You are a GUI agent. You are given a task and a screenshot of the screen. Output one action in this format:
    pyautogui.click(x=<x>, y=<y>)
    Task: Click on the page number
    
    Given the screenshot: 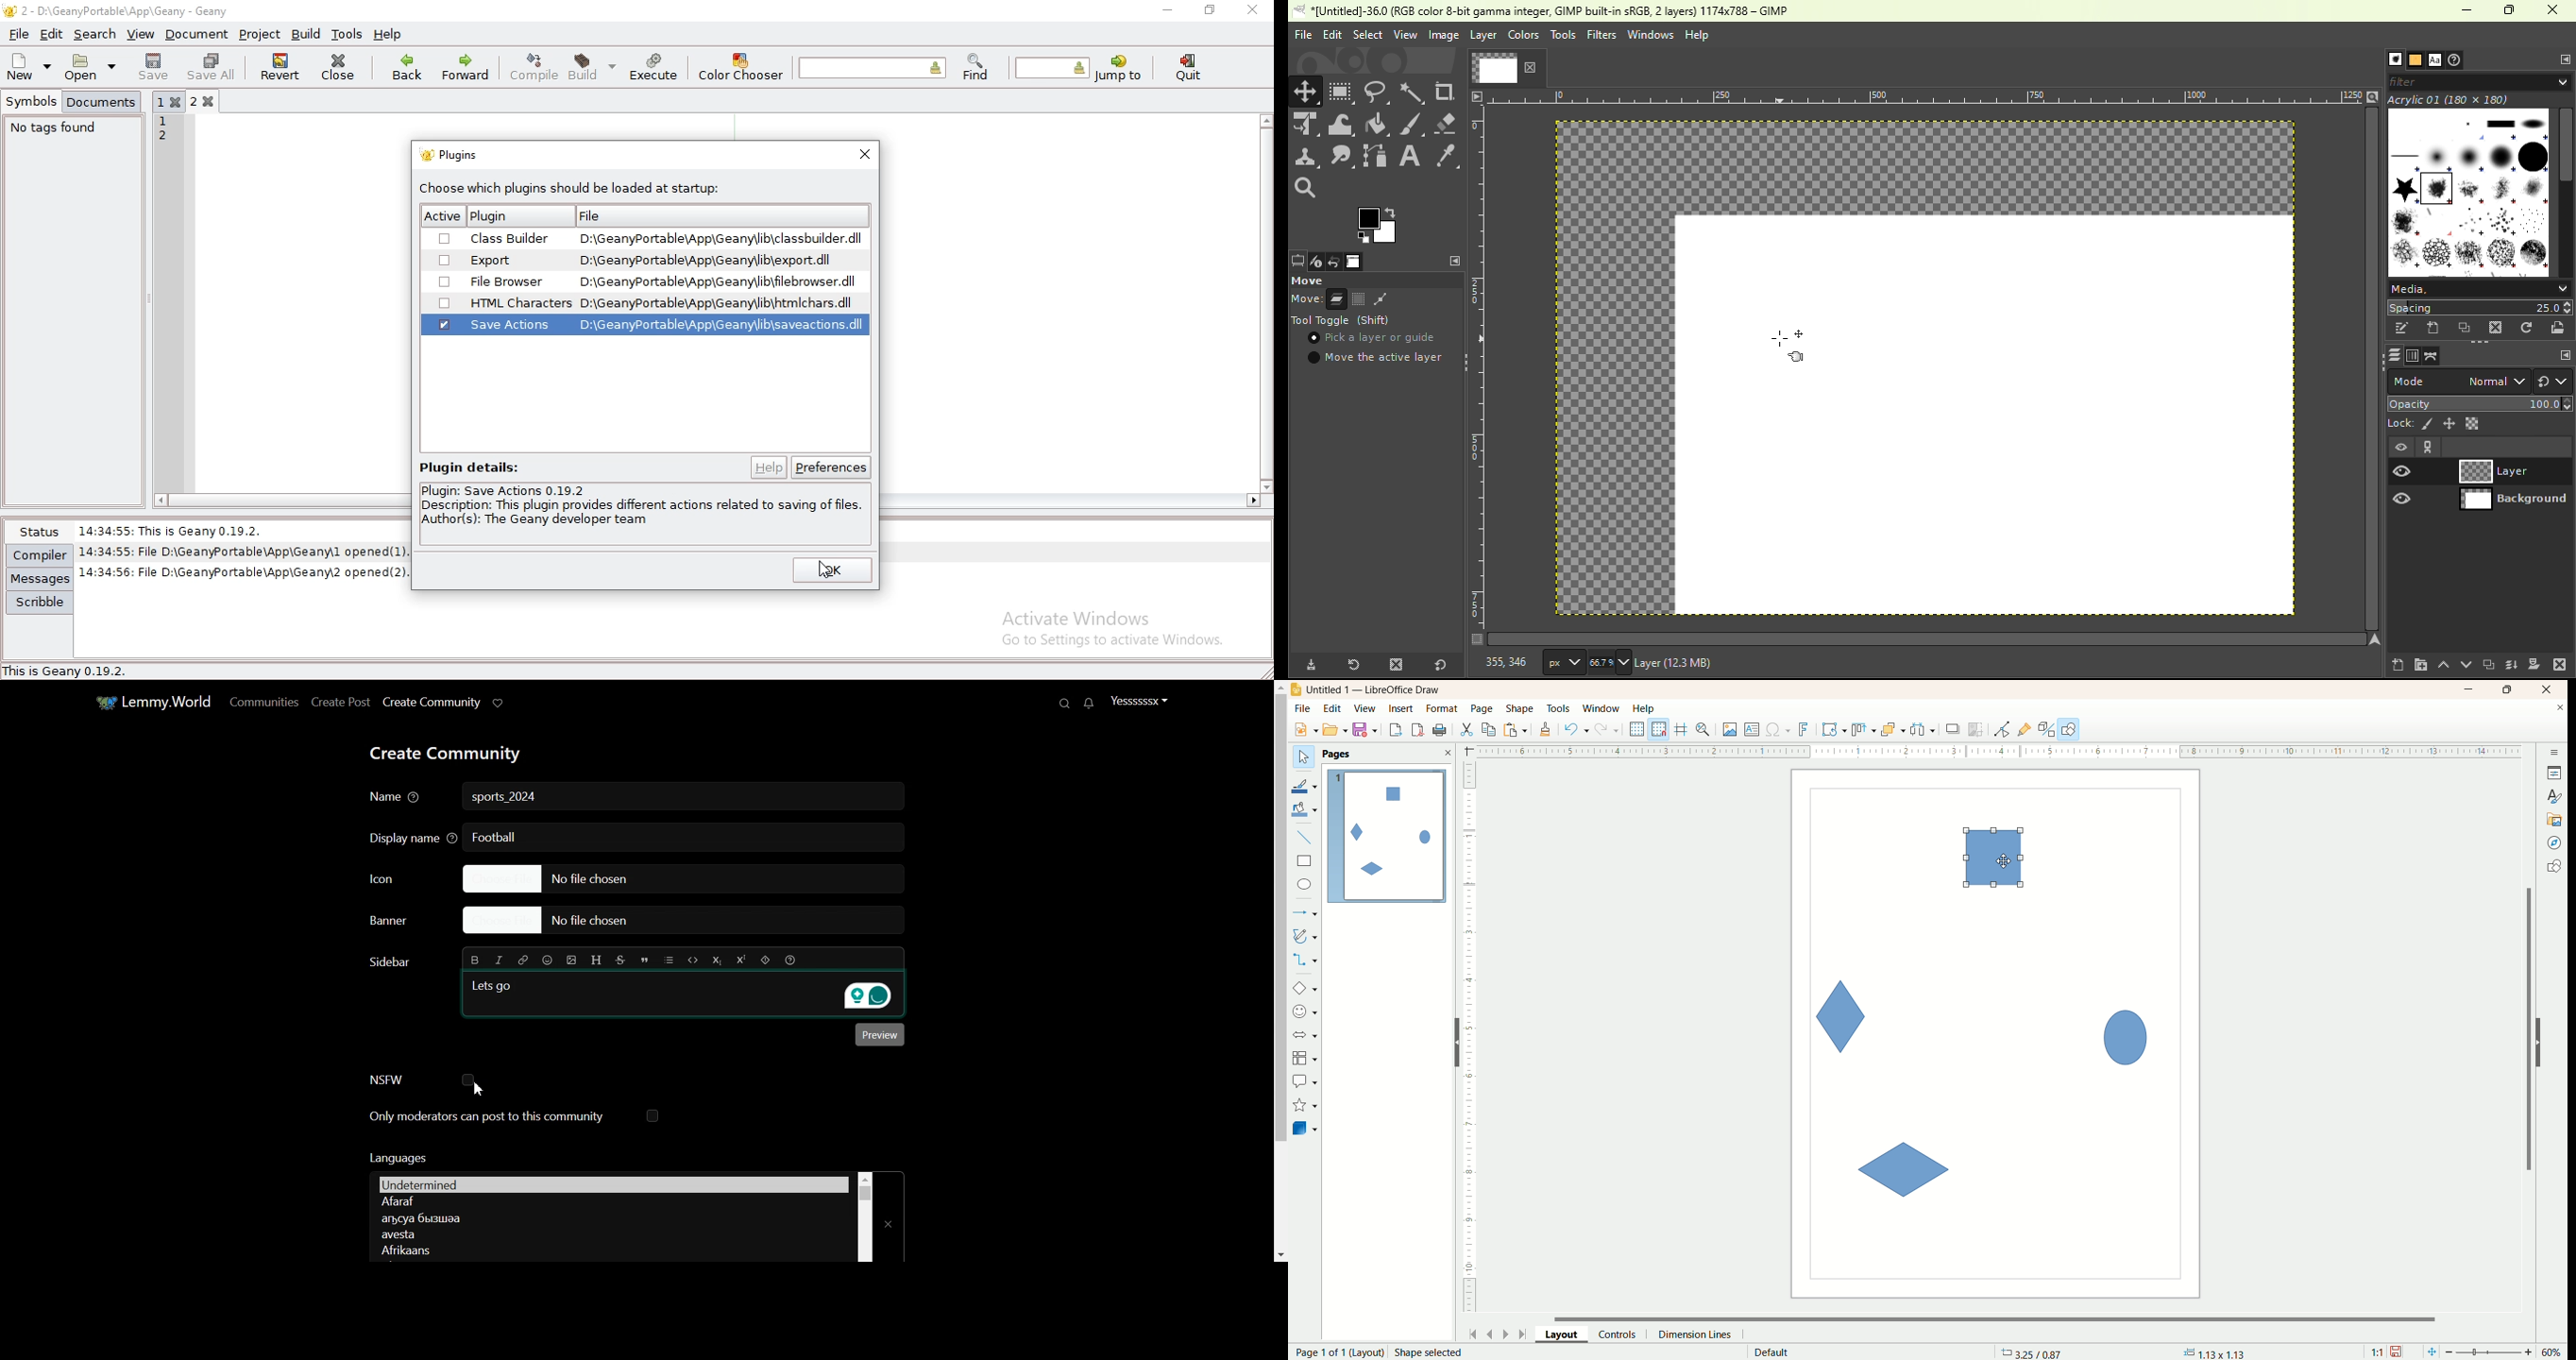 What is the action you would take?
    pyautogui.click(x=1336, y=1352)
    